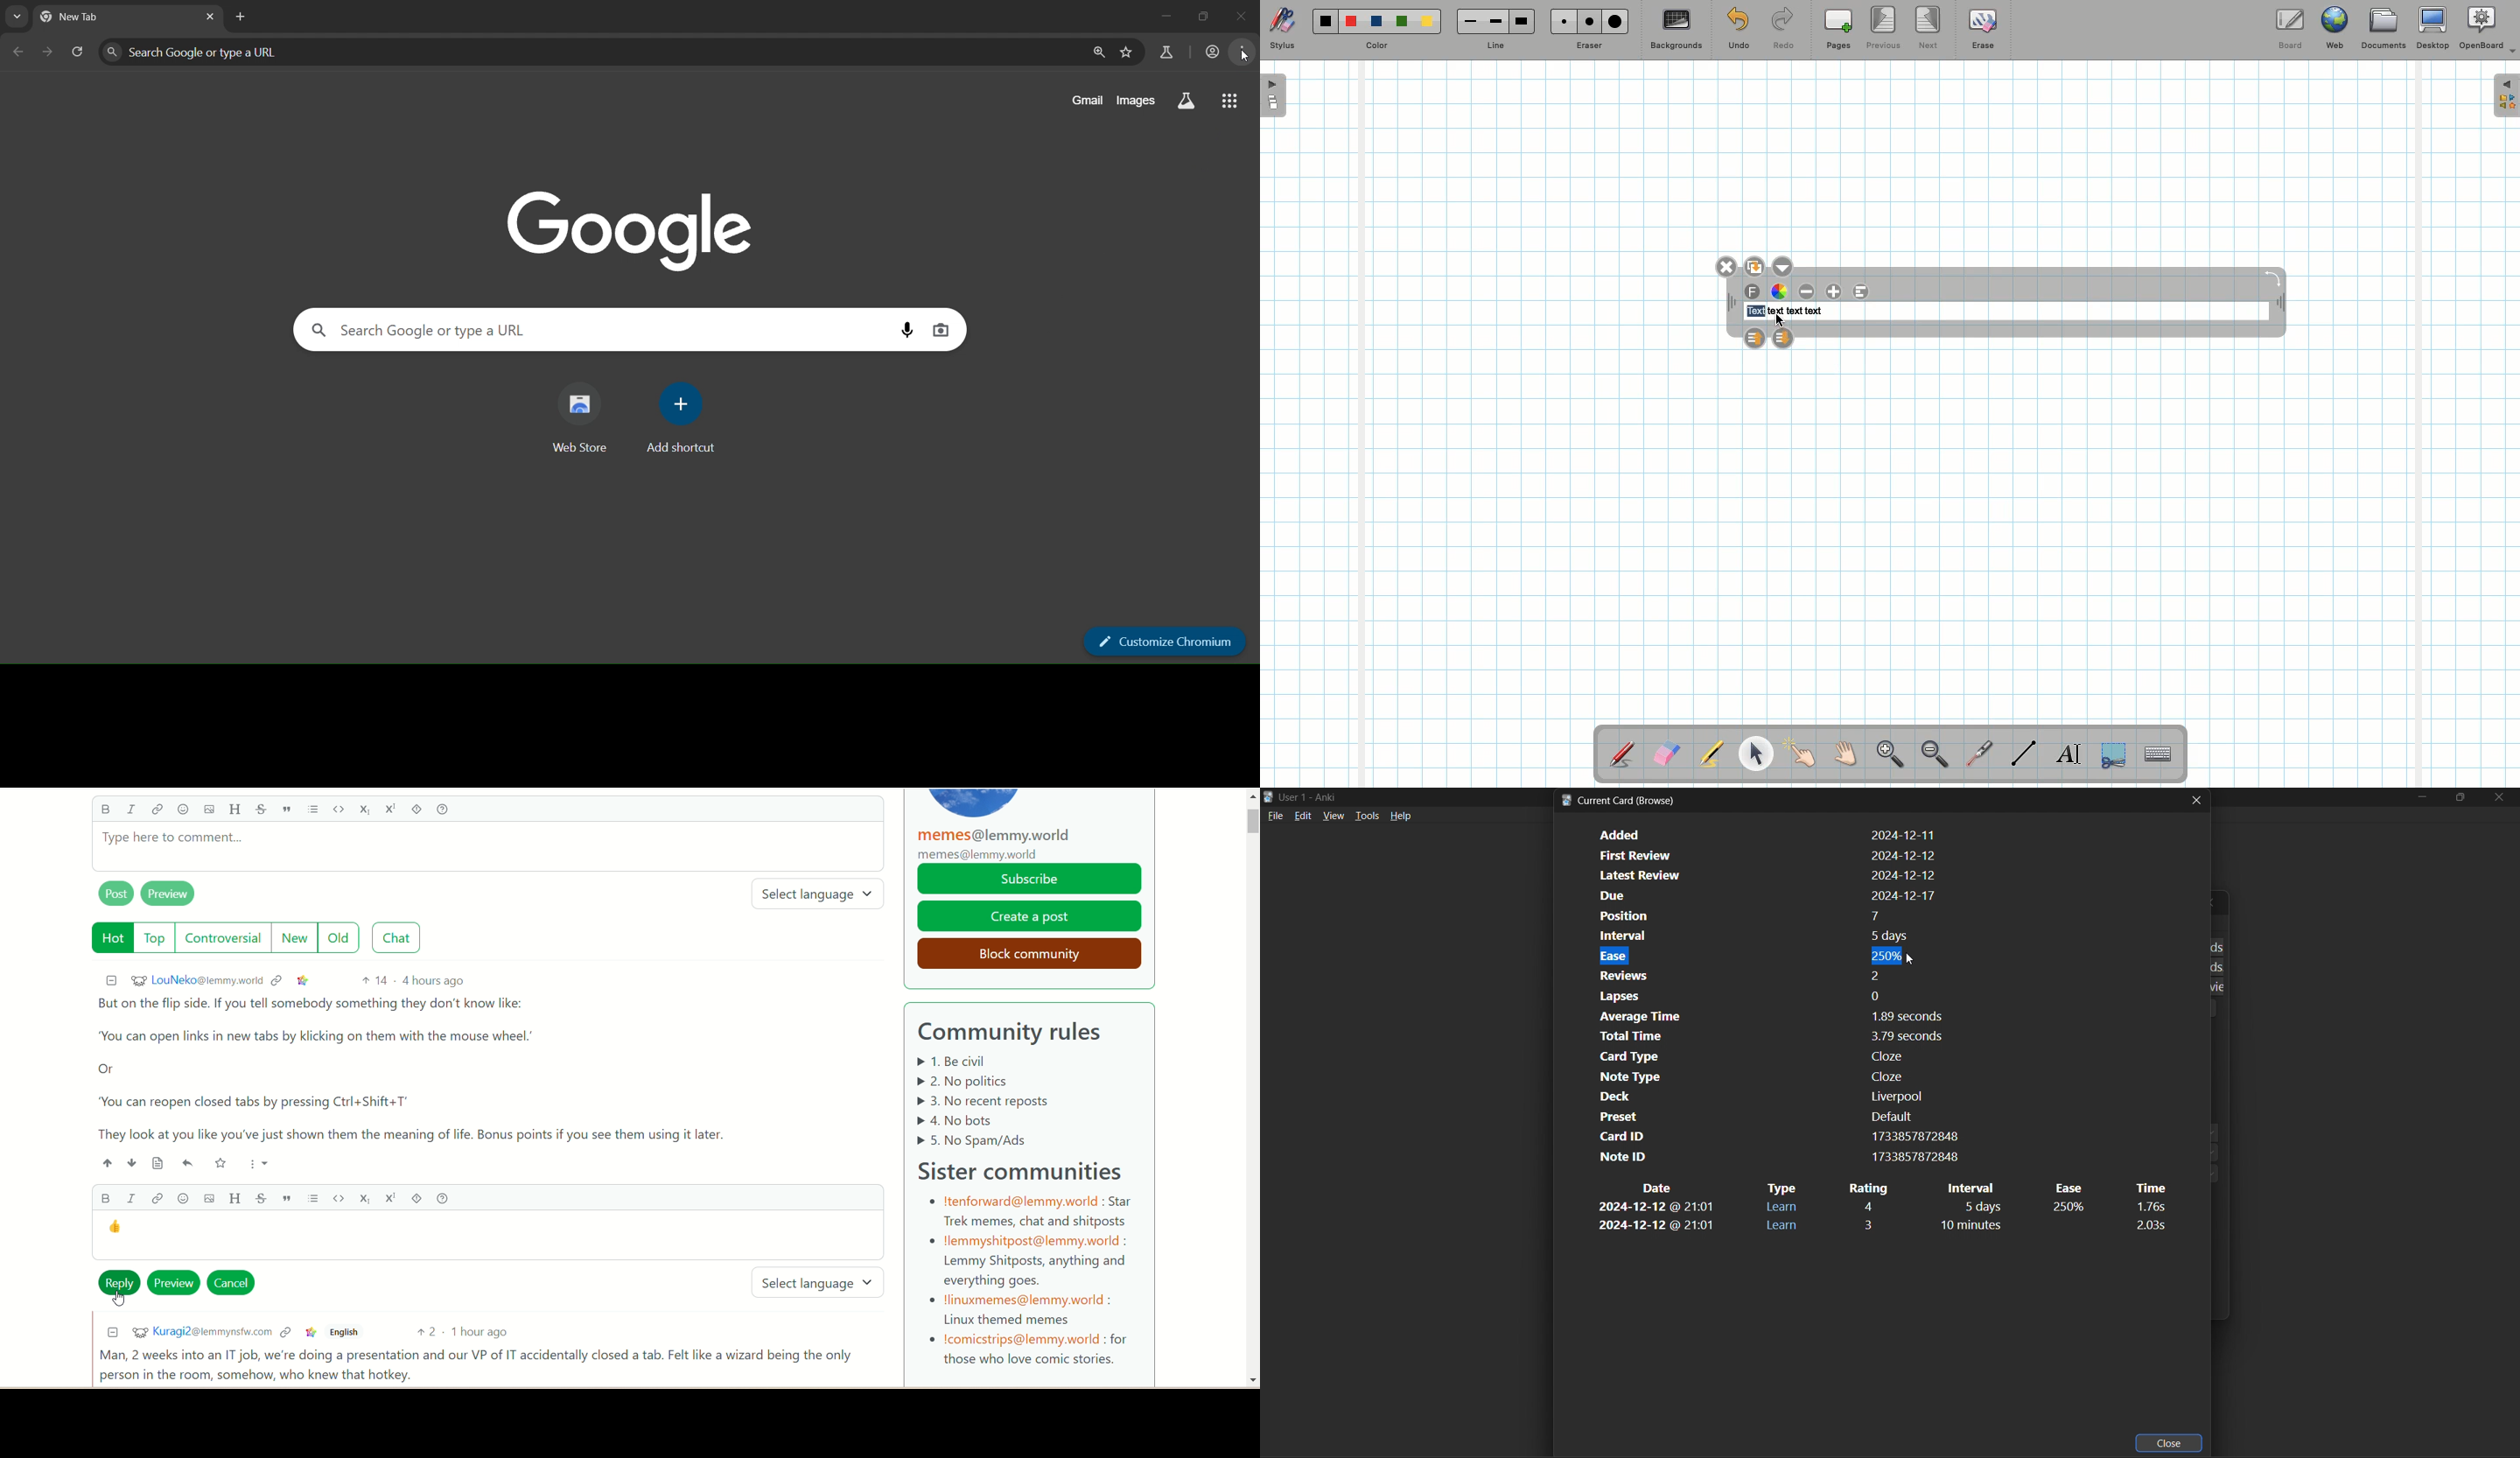  What do you see at coordinates (2196, 799) in the screenshot?
I see `close` at bounding box center [2196, 799].